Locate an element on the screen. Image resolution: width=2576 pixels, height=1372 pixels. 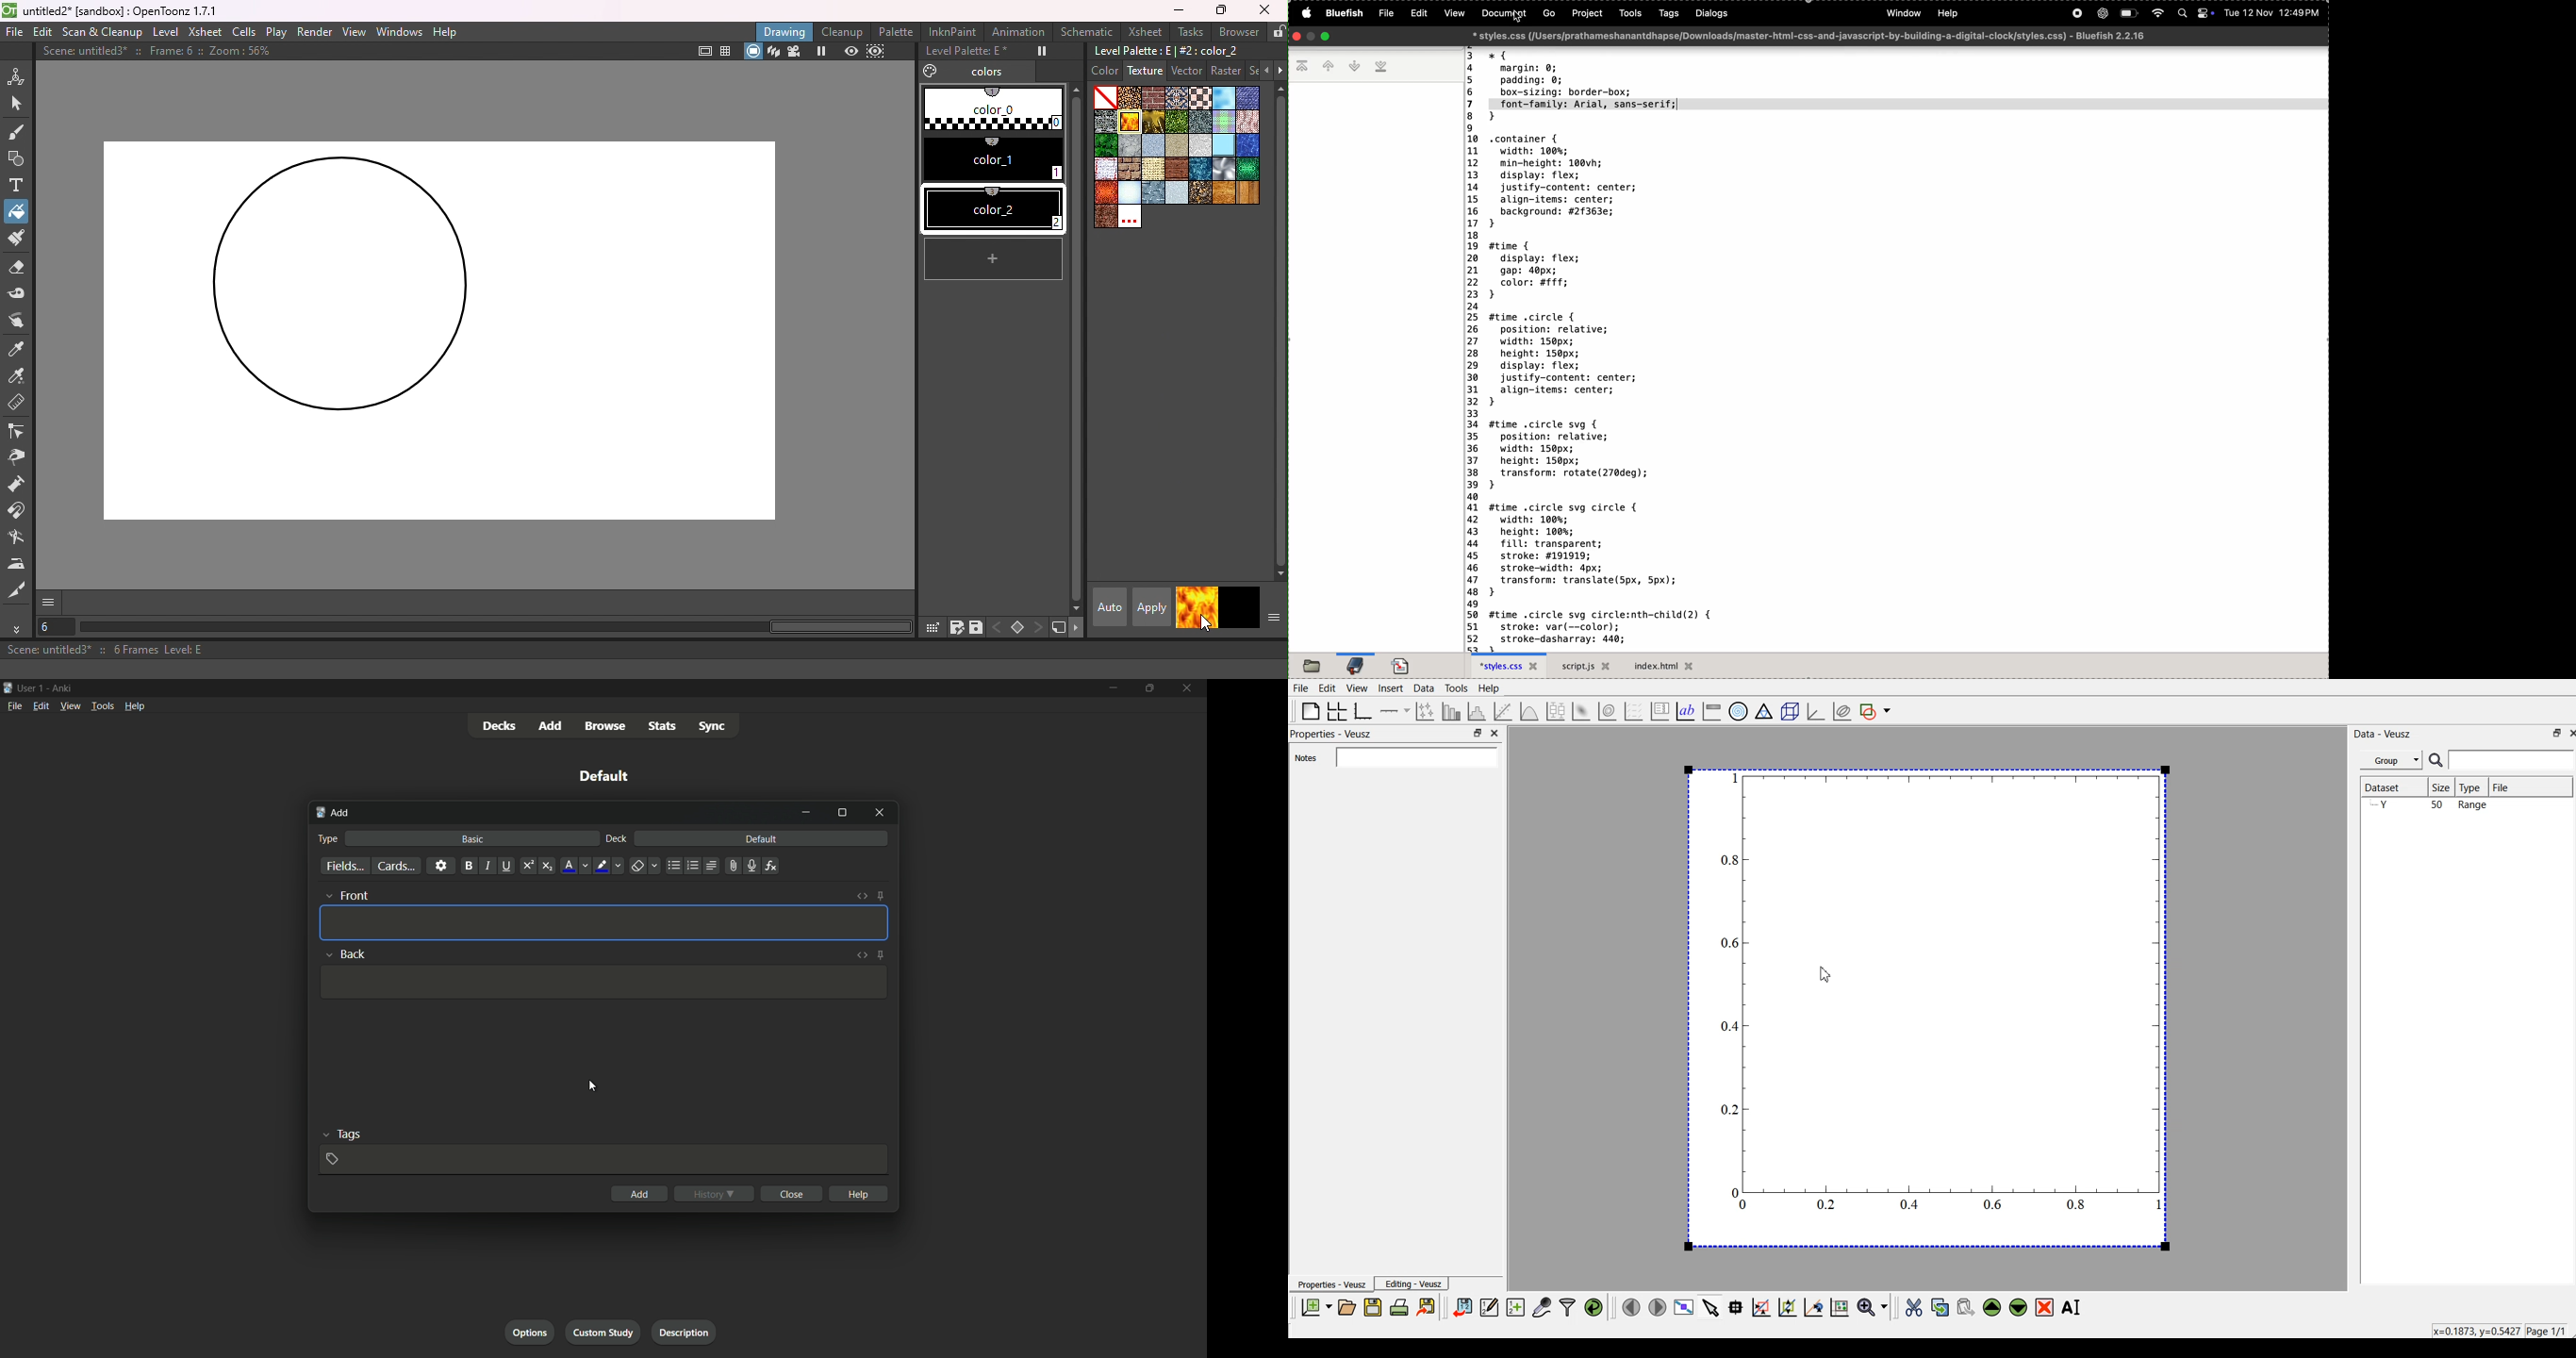
minimize is located at coordinates (806, 812).